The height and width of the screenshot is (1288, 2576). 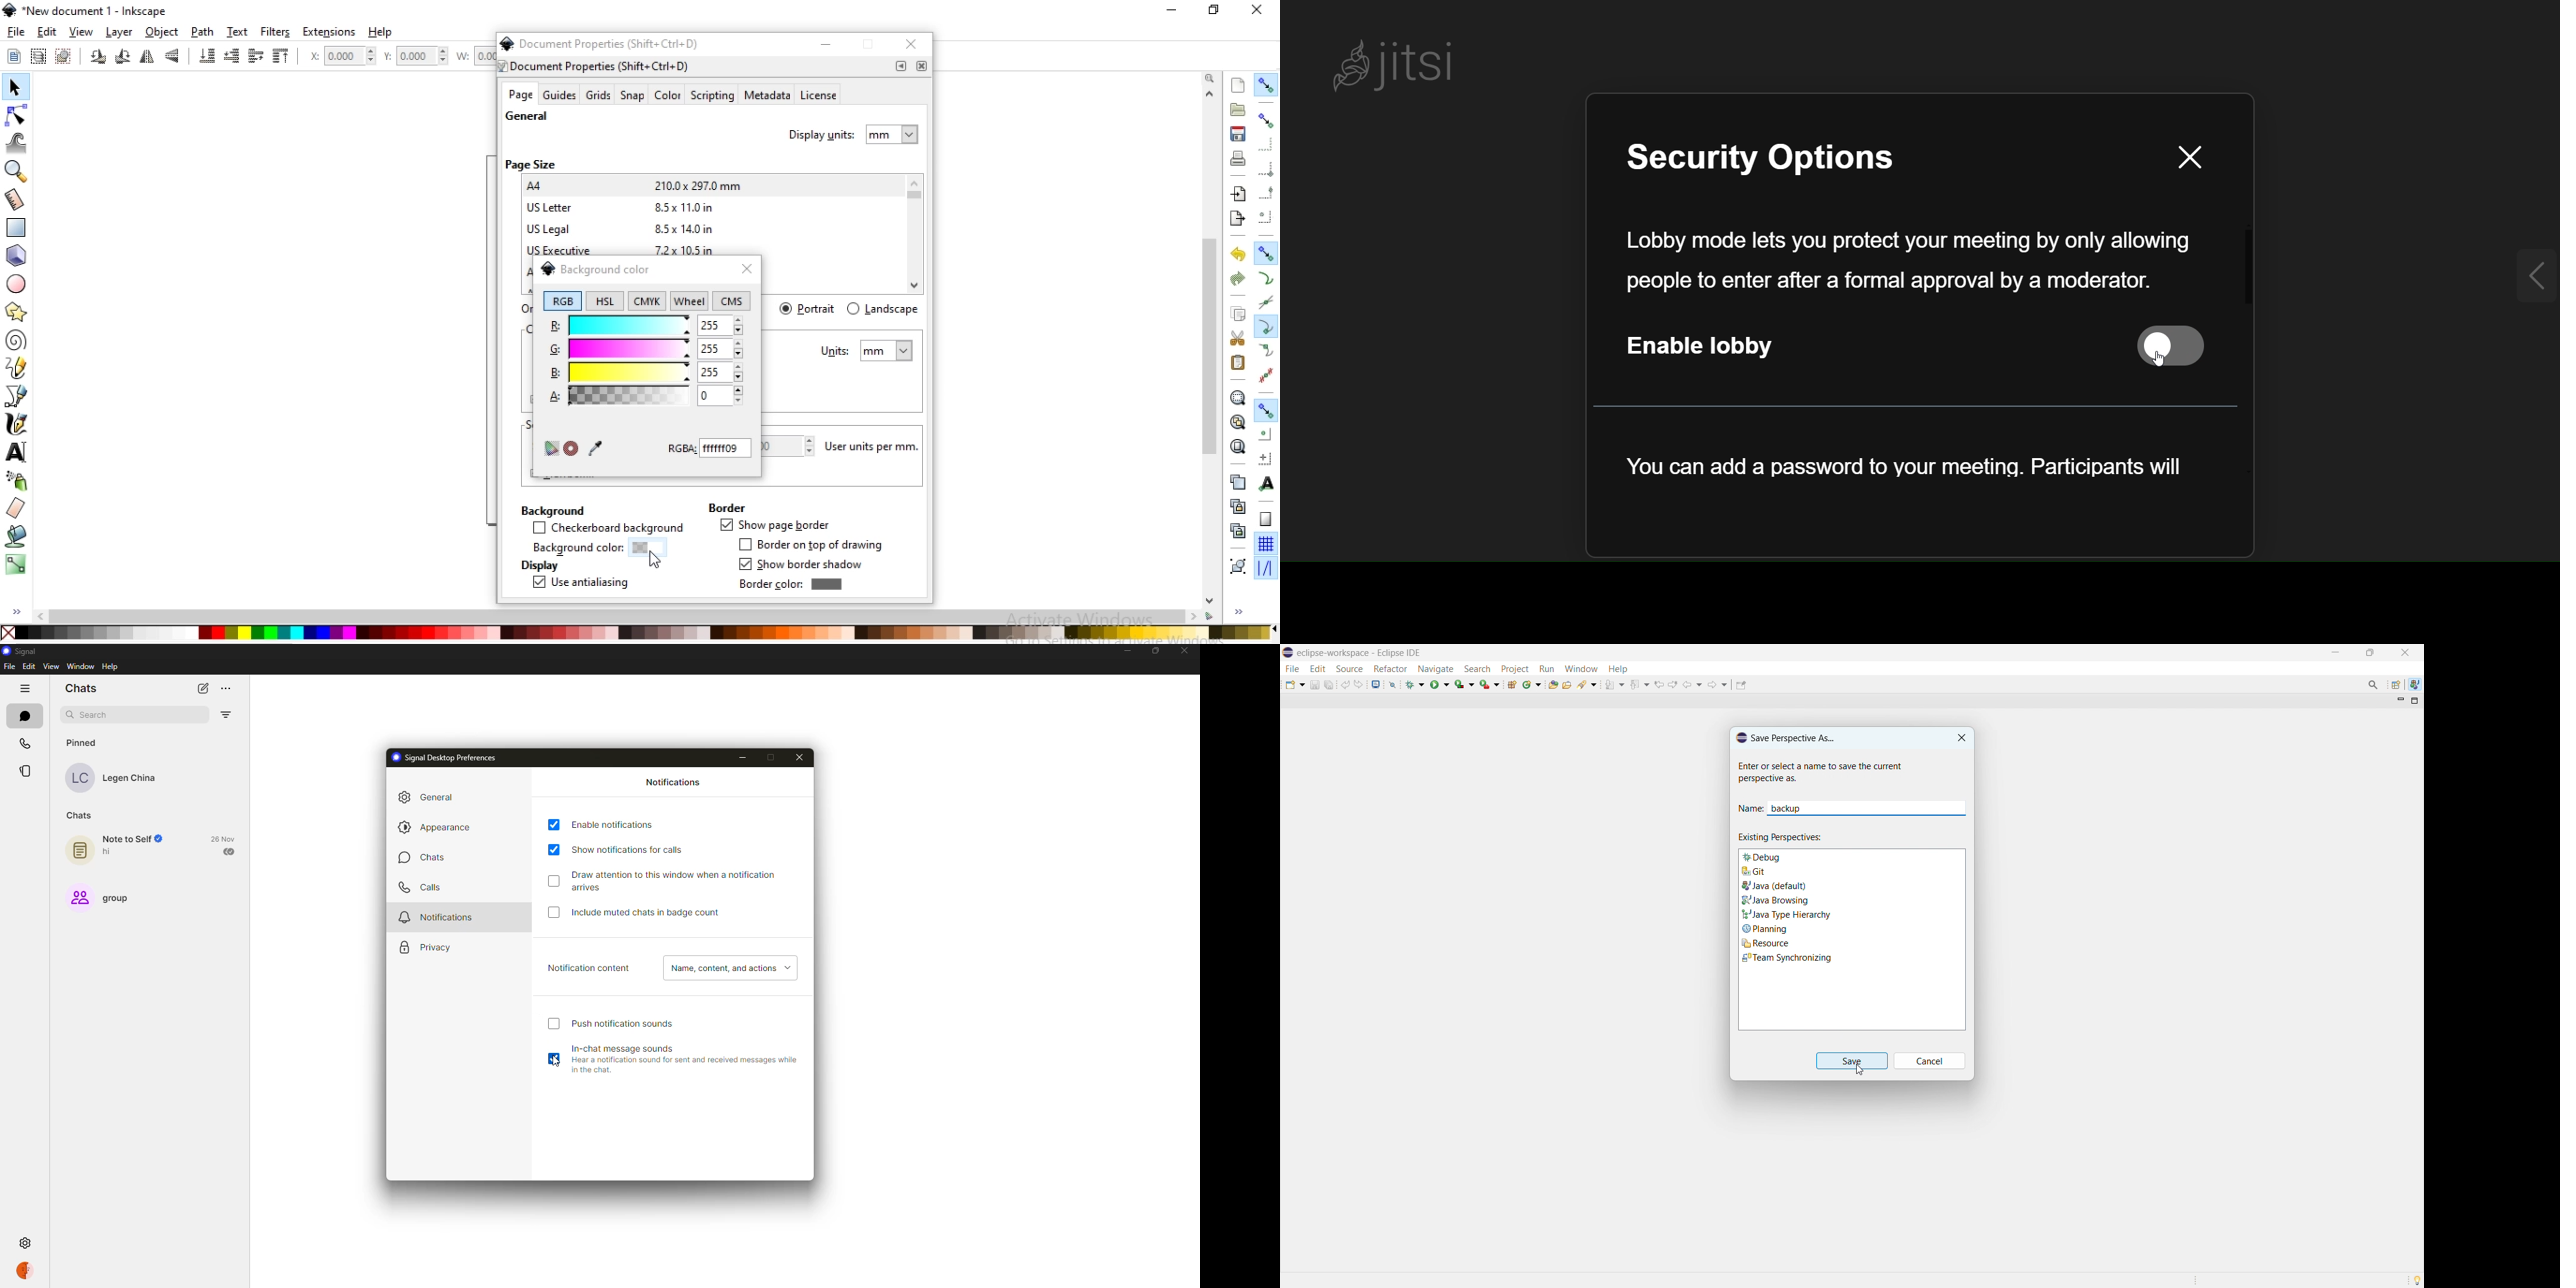 What do you see at coordinates (1236, 533) in the screenshot?
I see `cut a selected clone` at bounding box center [1236, 533].